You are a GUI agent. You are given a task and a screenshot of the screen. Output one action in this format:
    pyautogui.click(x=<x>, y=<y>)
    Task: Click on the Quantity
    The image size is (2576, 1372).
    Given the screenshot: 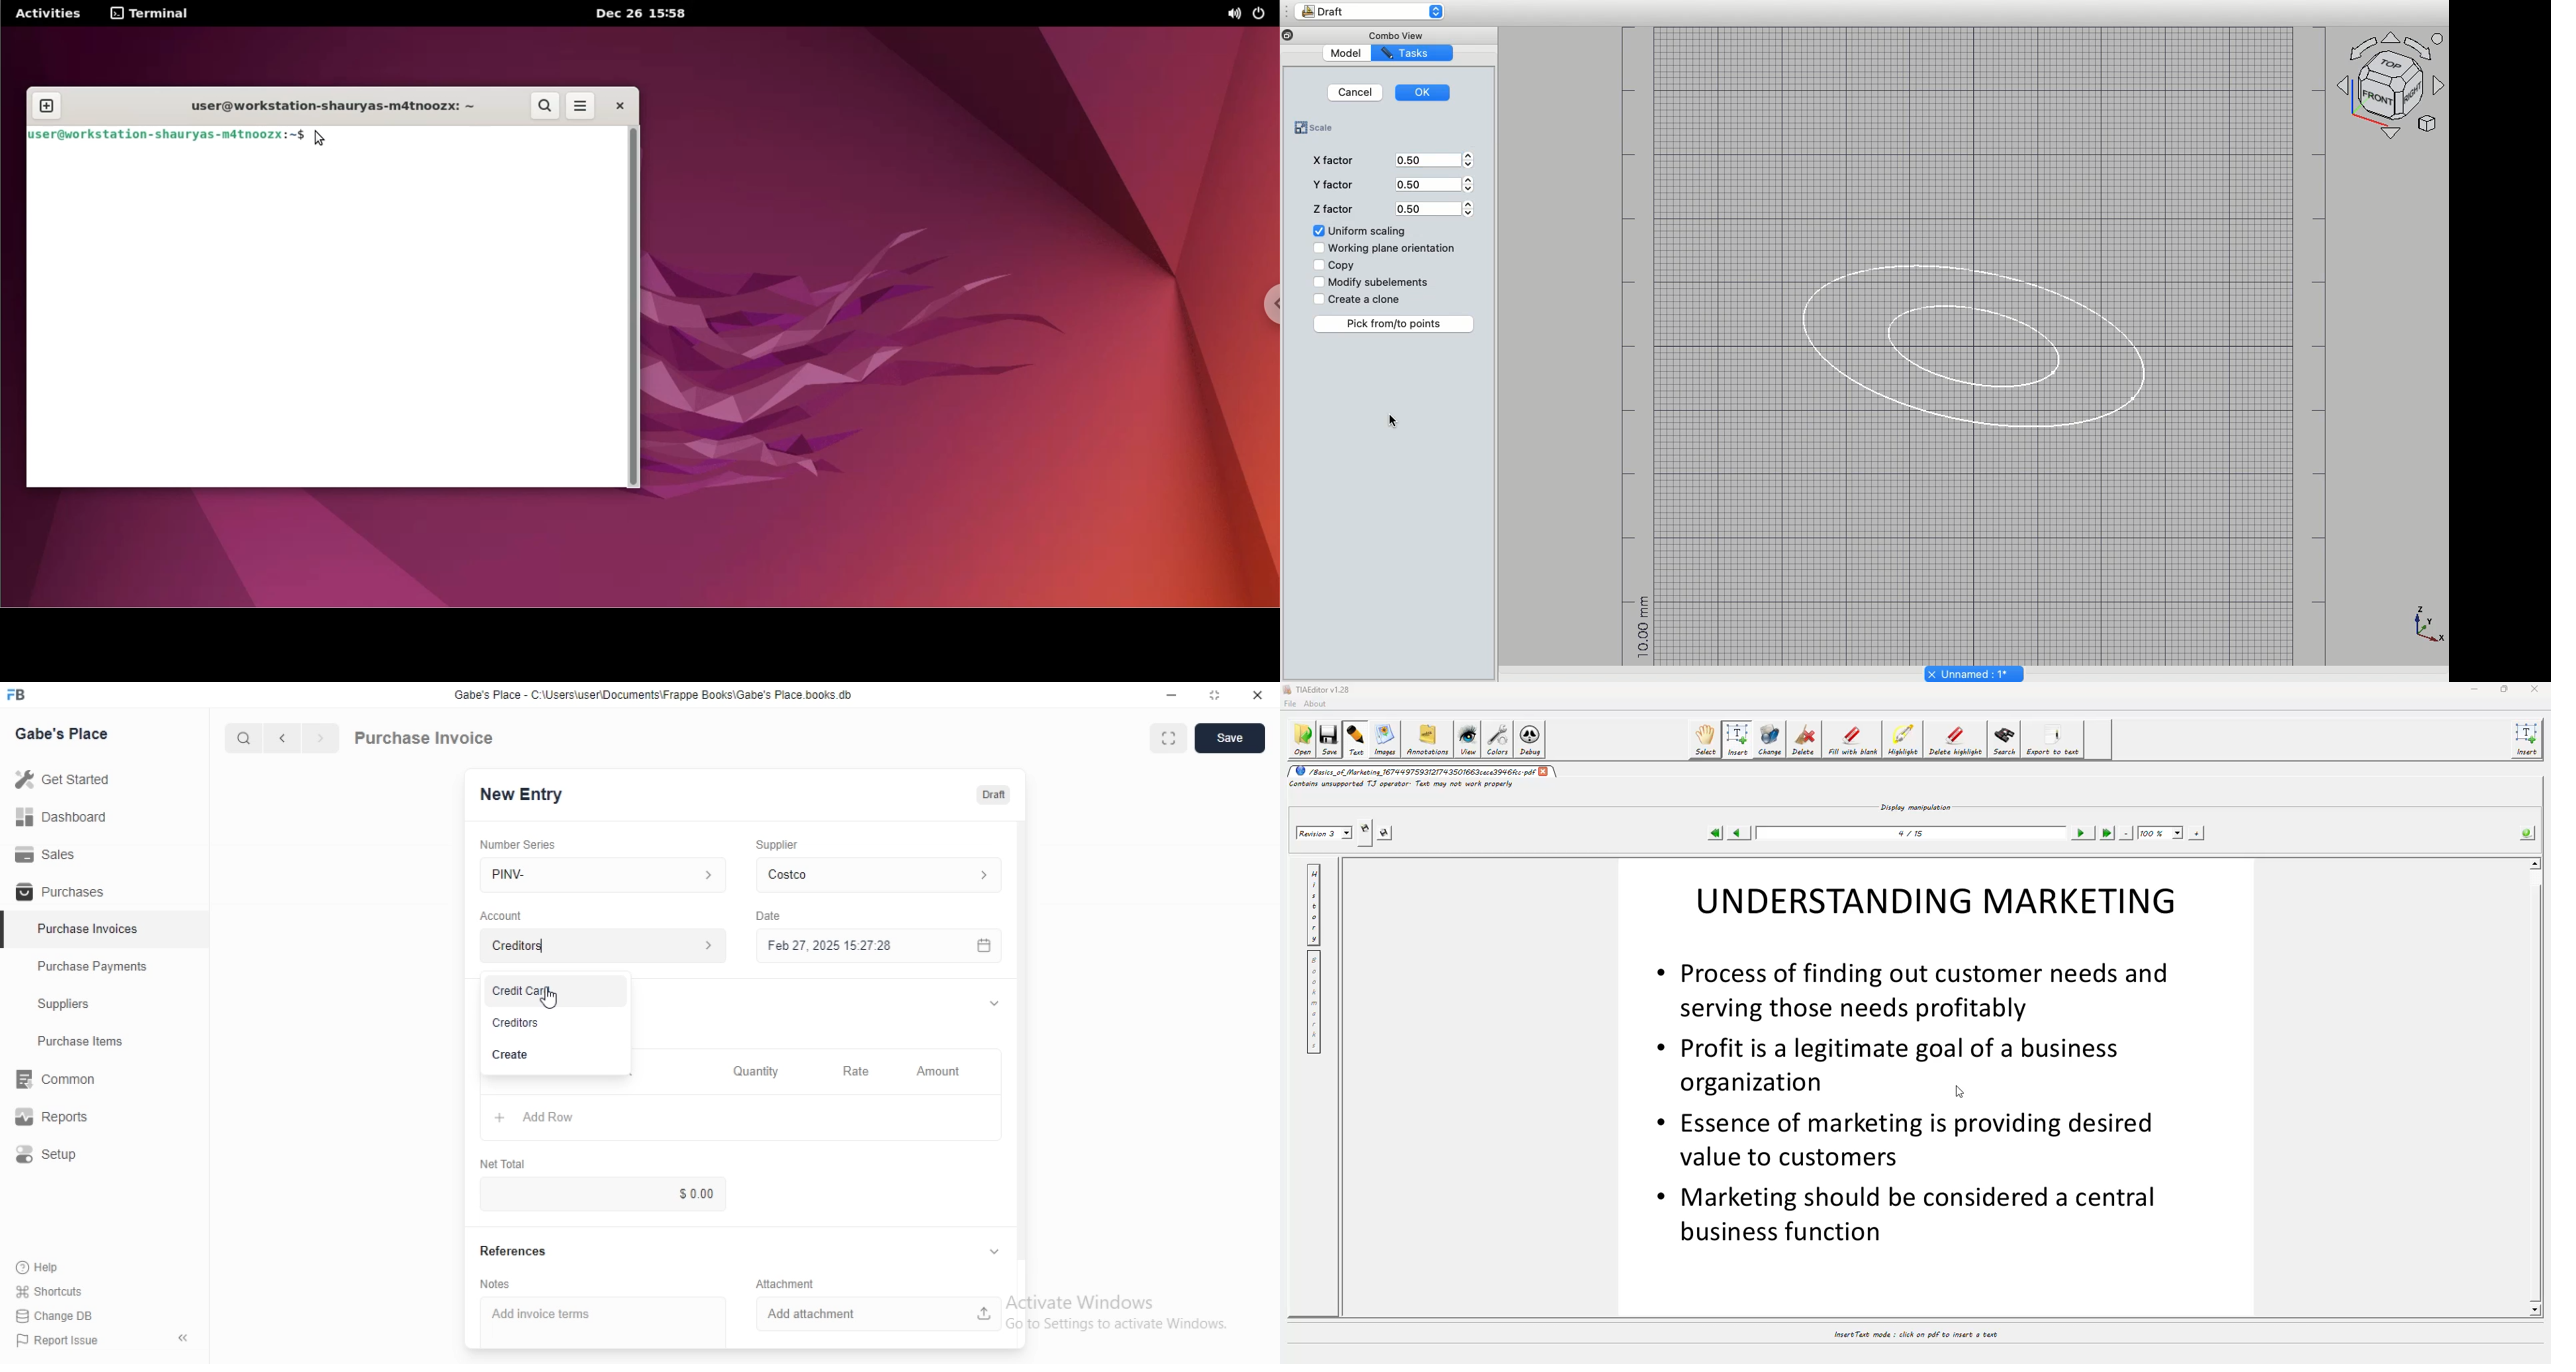 What is the action you would take?
    pyautogui.click(x=757, y=1071)
    